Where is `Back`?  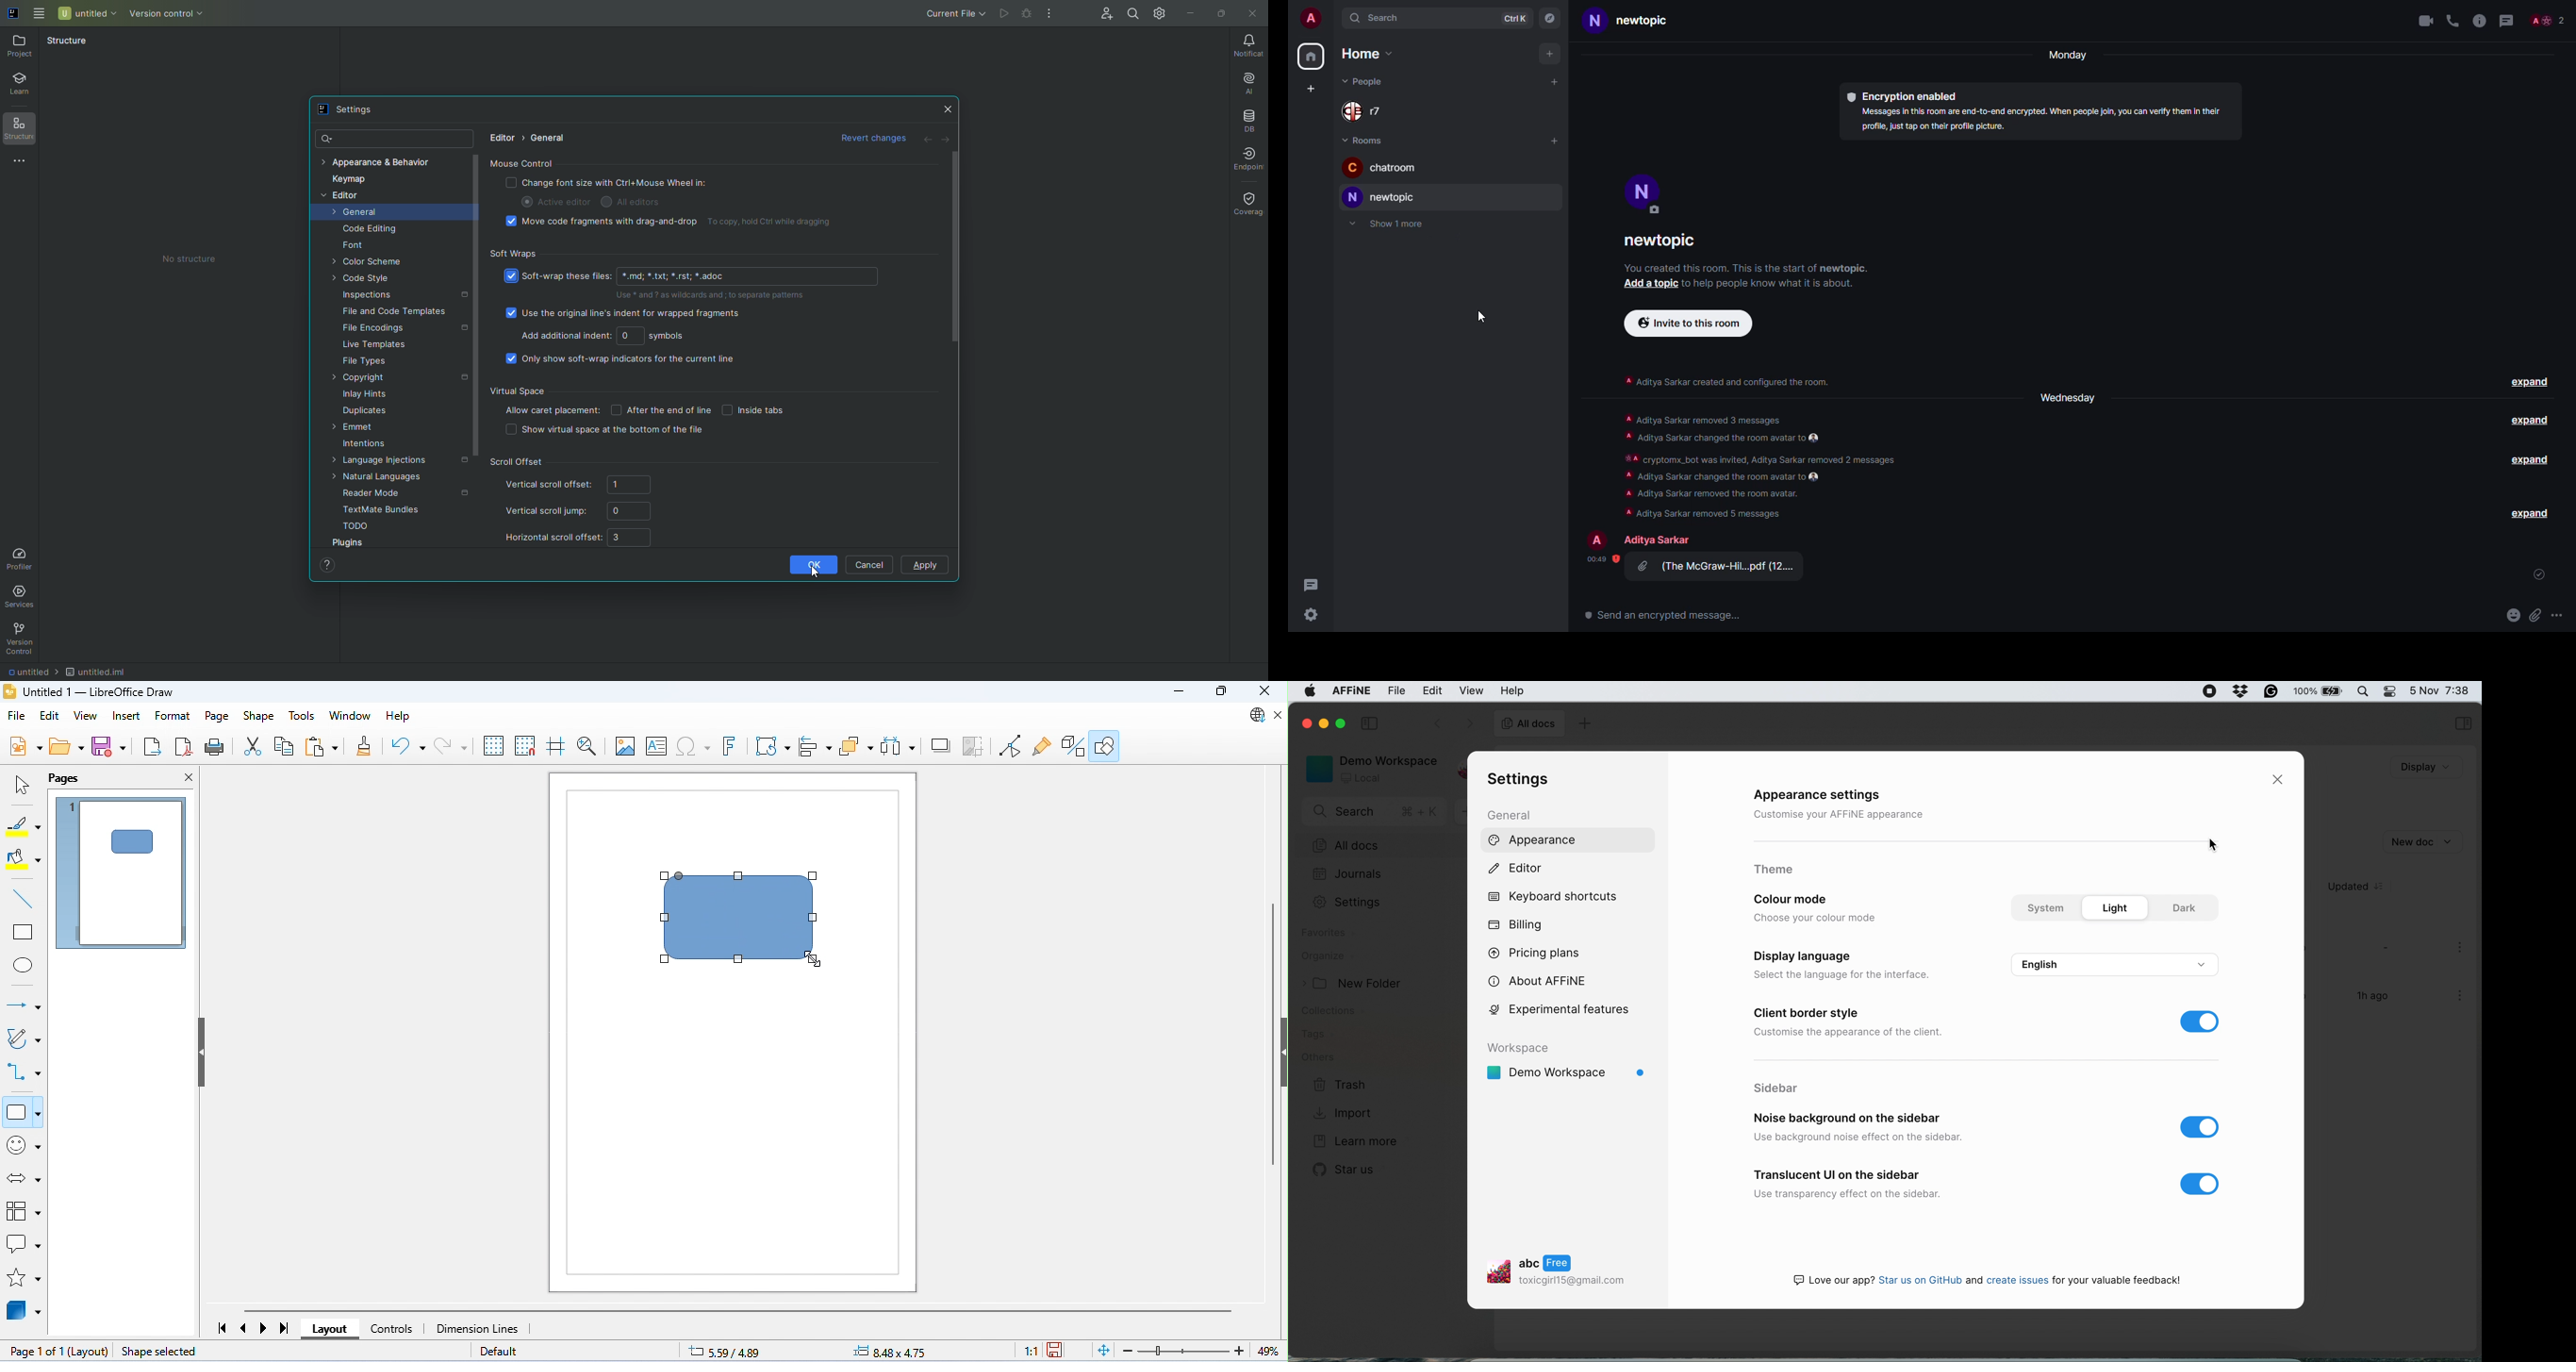 Back is located at coordinates (923, 139).